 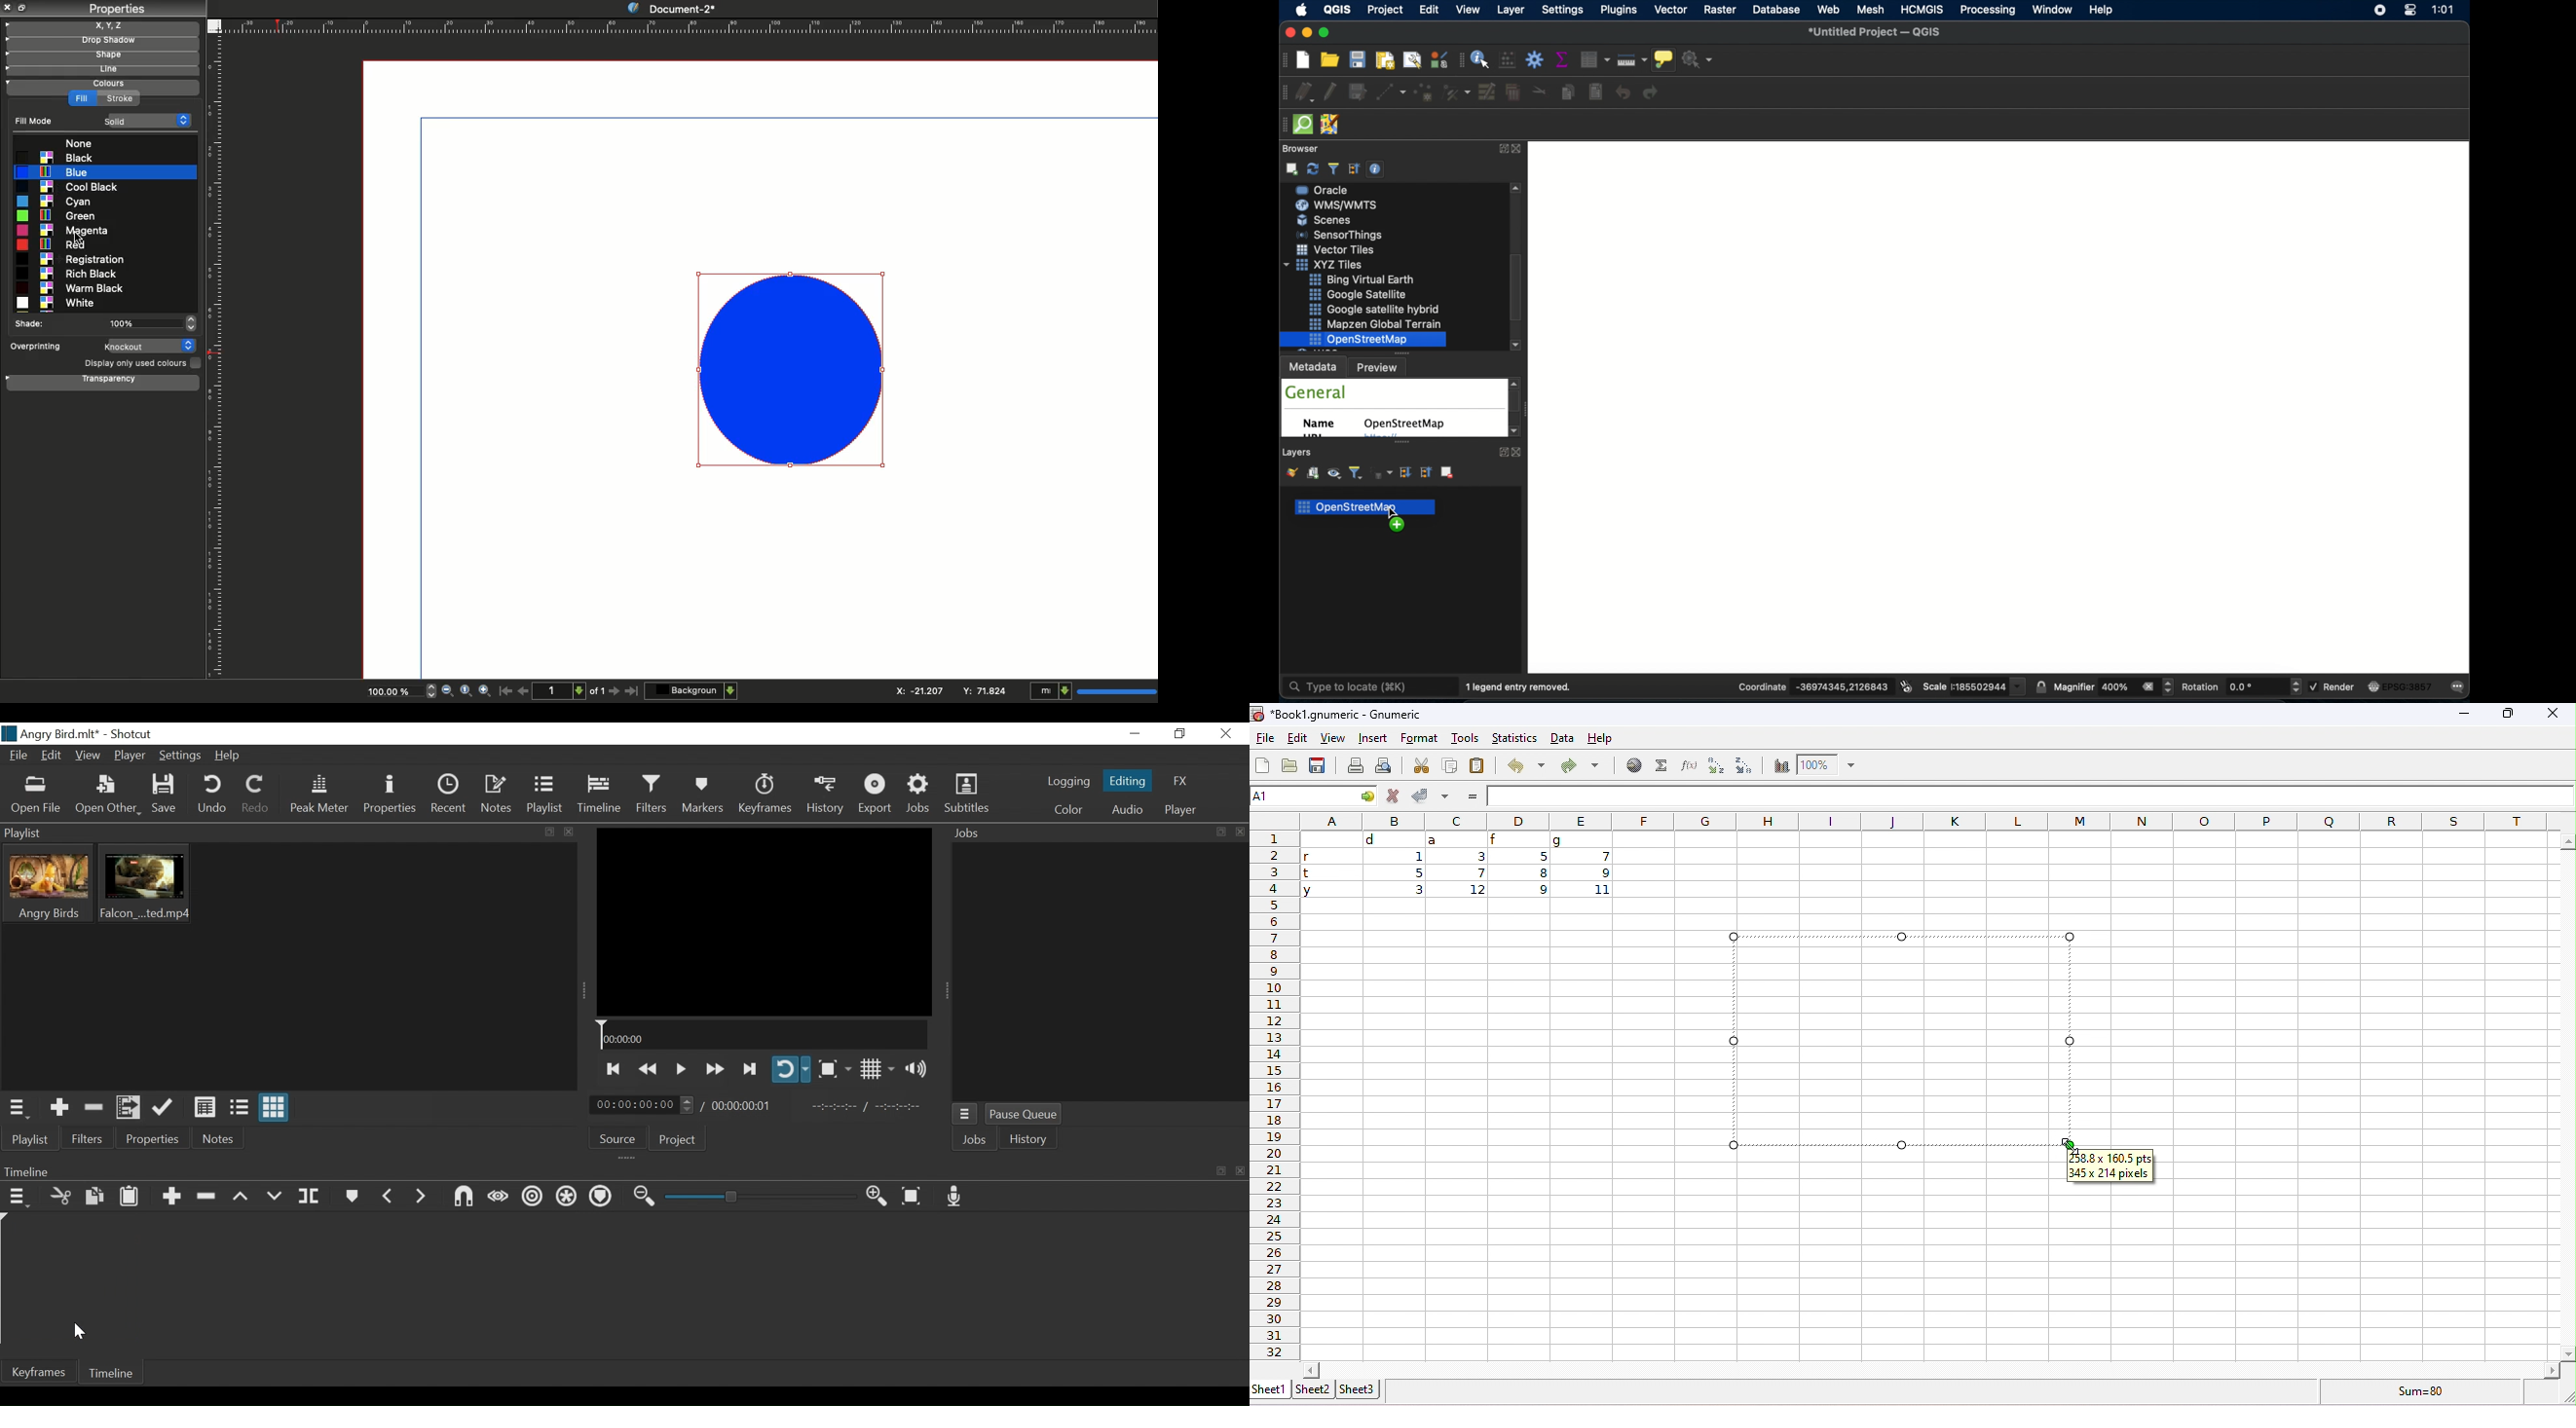 I want to click on vector. tiles, so click(x=1373, y=294).